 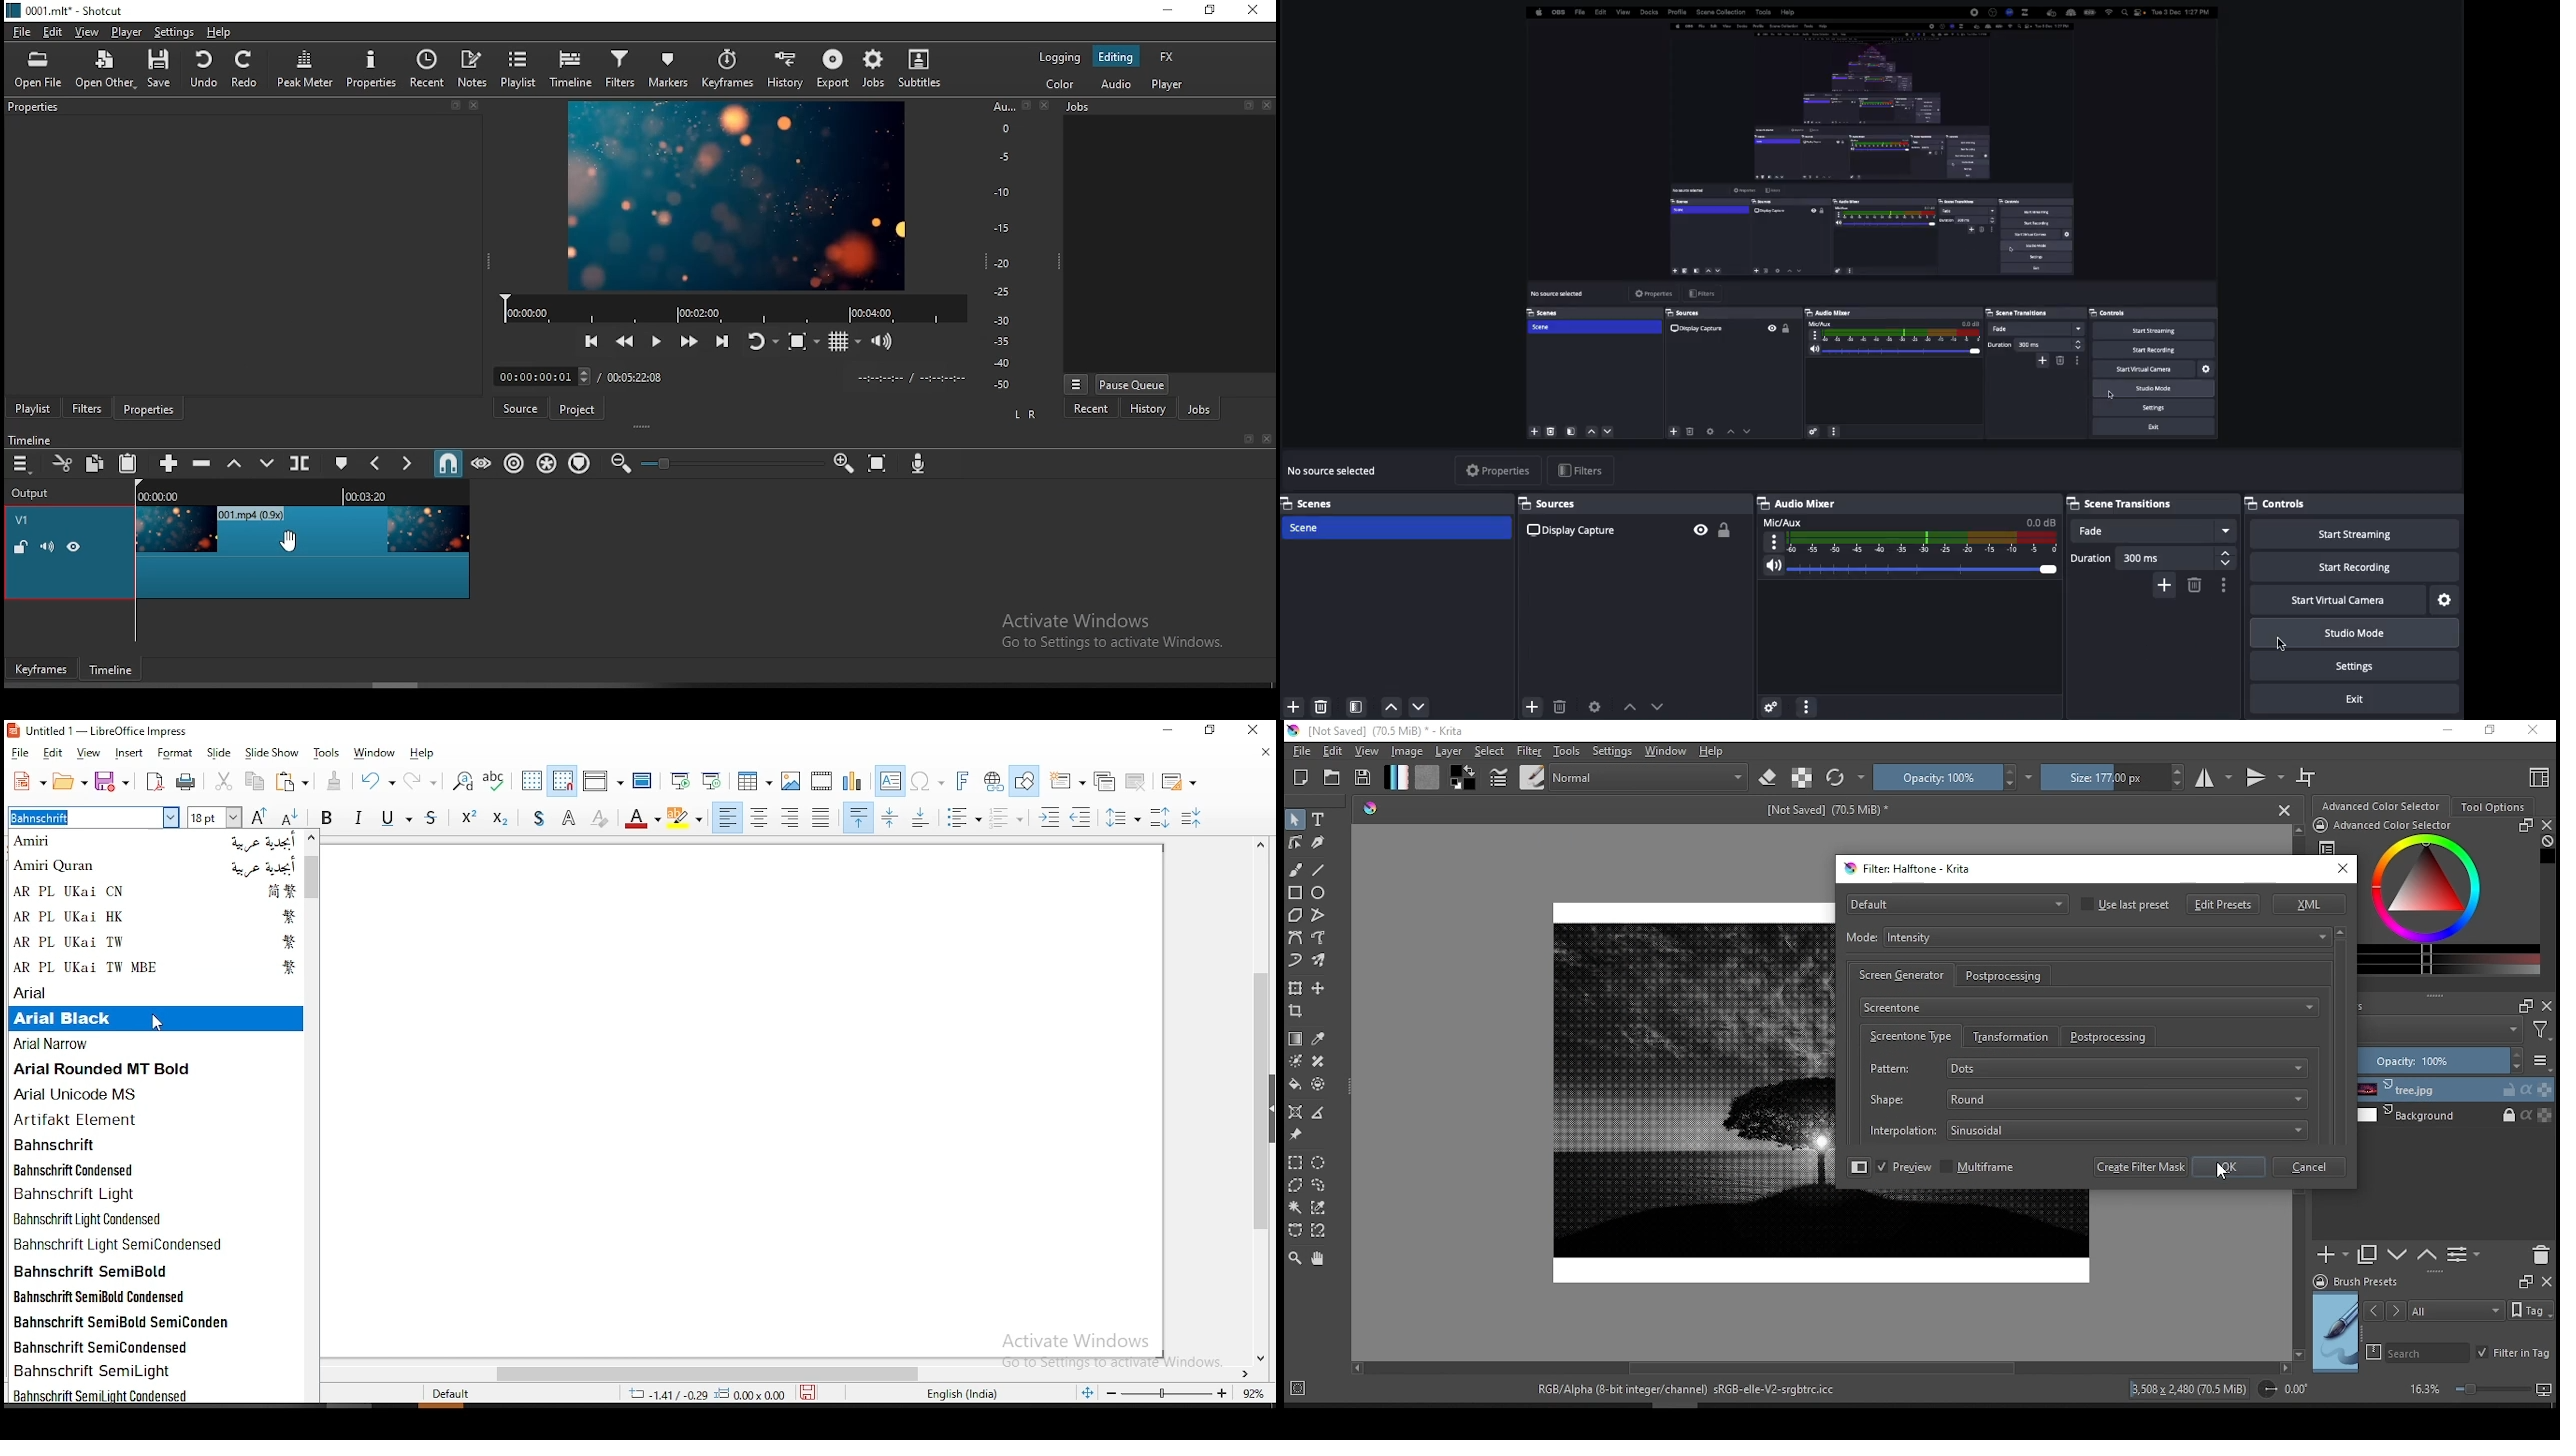 I want to click on view/hide, so click(x=77, y=548).